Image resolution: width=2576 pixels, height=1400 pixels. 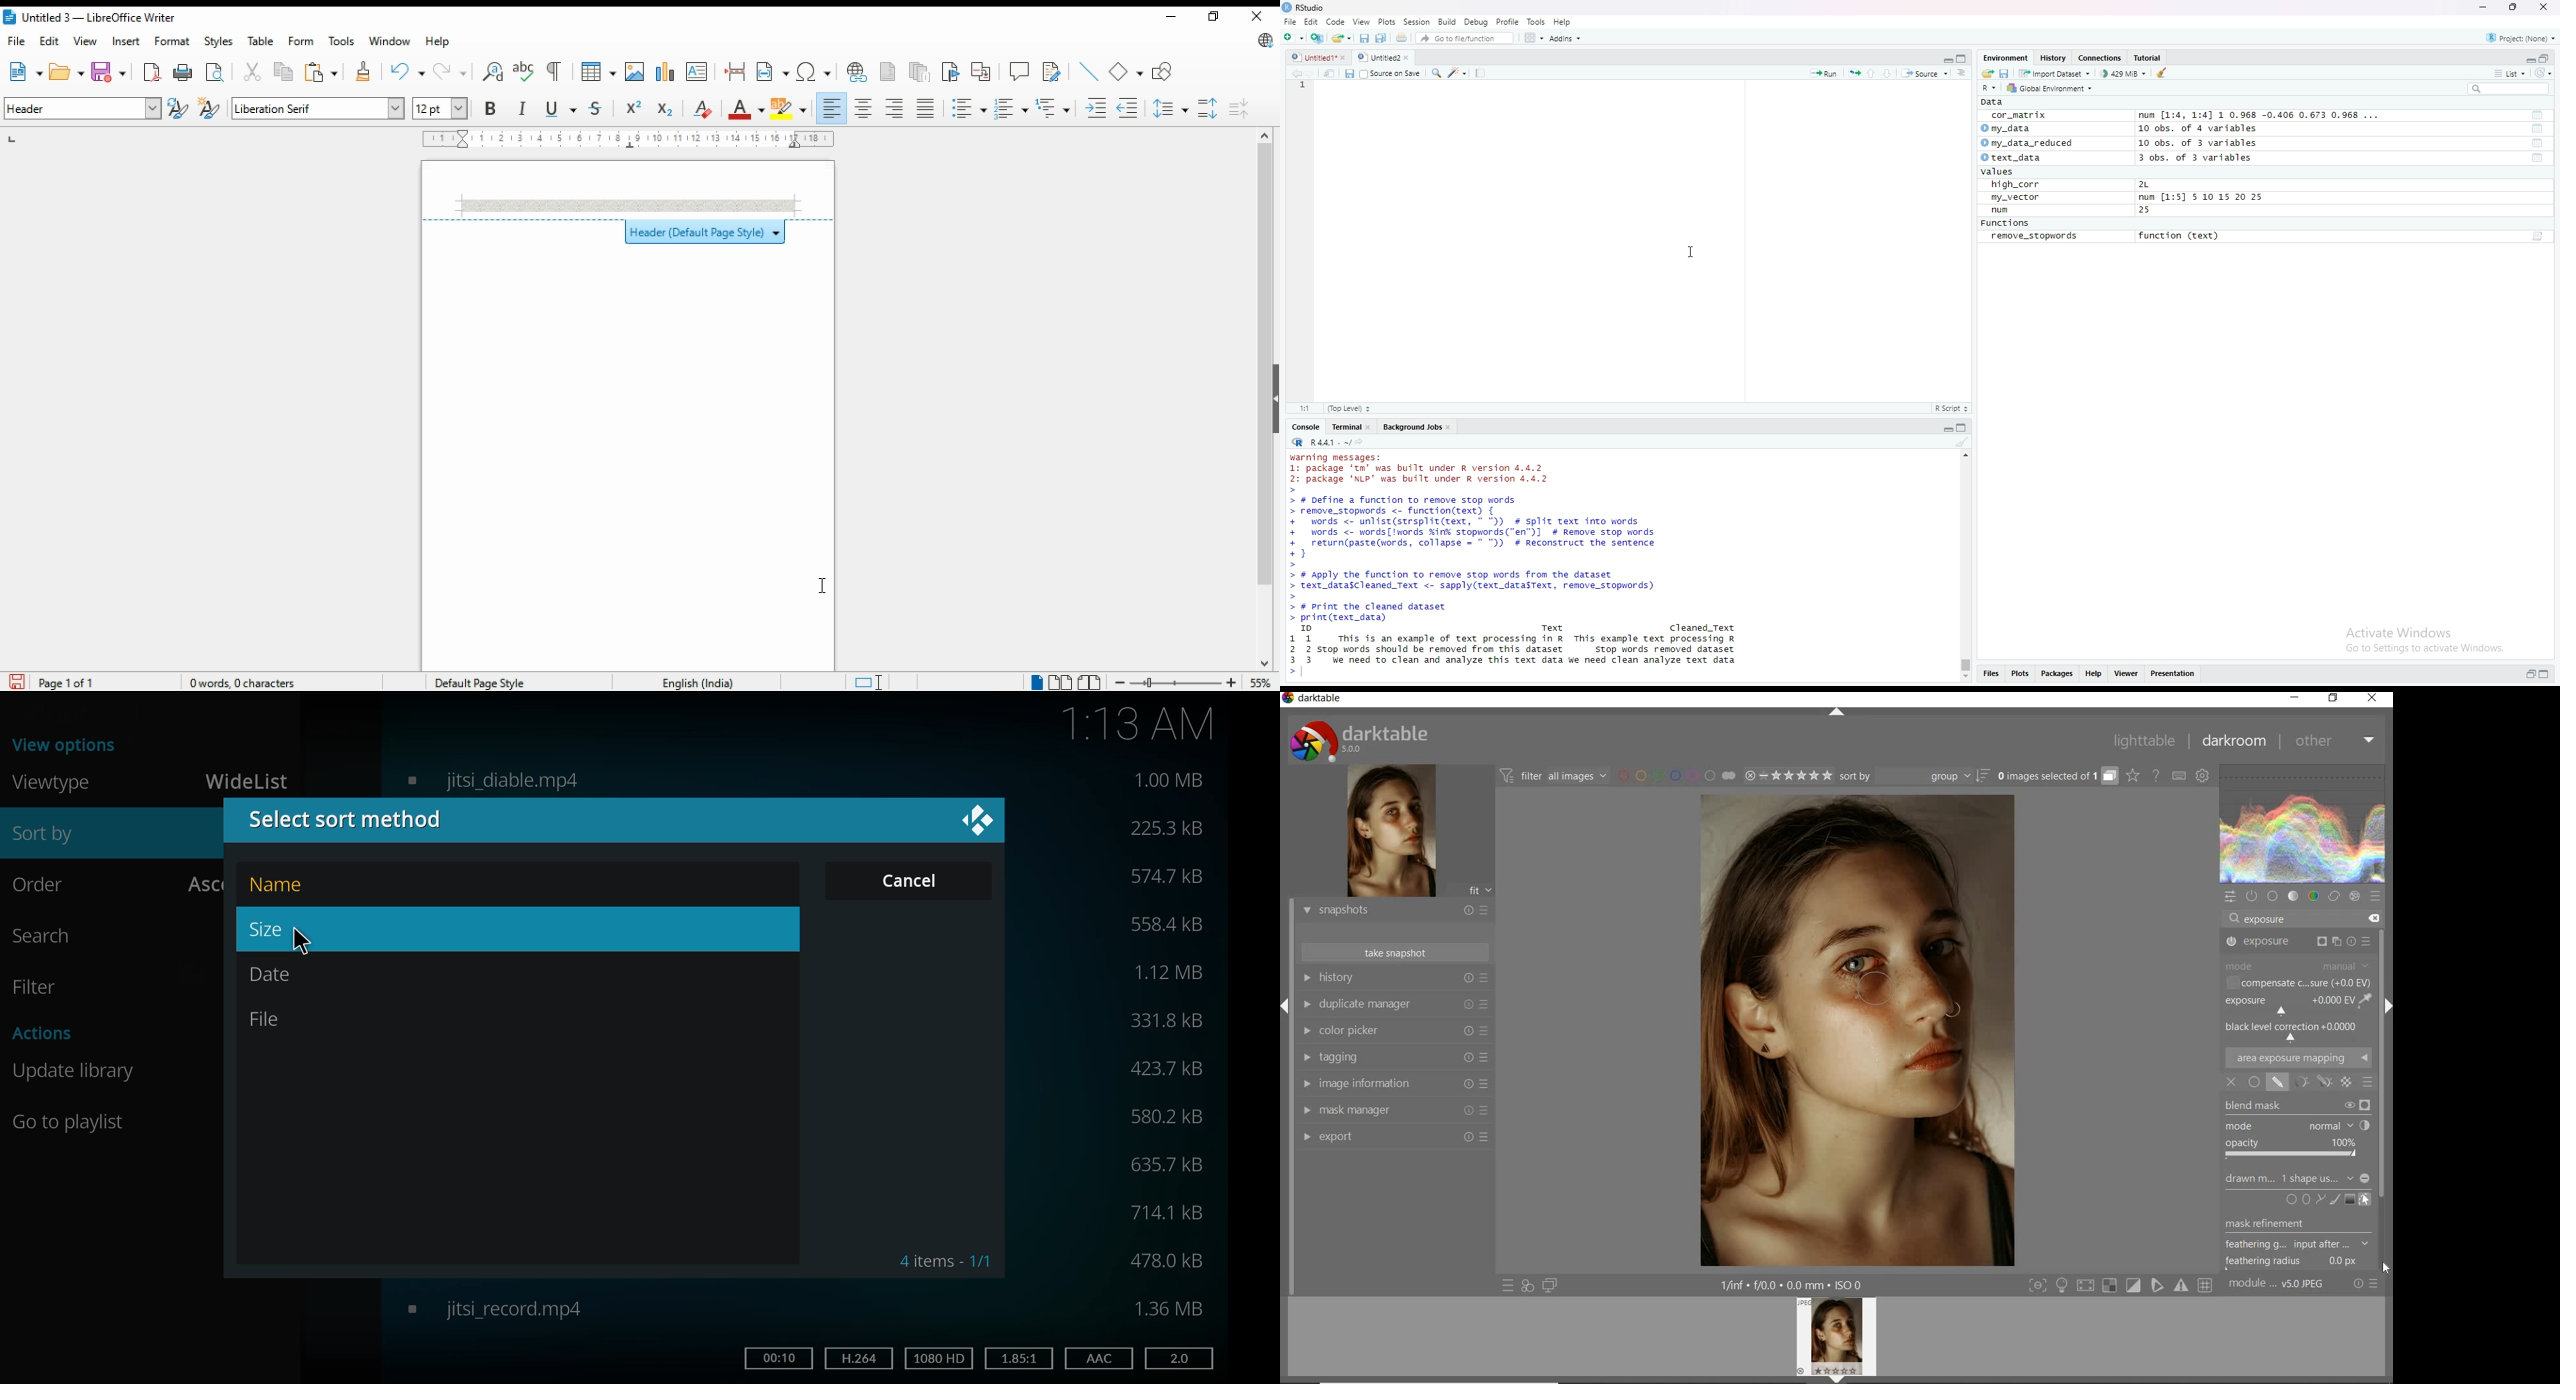 What do you see at coordinates (285, 73) in the screenshot?
I see `copy` at bounding box center [285, 73].